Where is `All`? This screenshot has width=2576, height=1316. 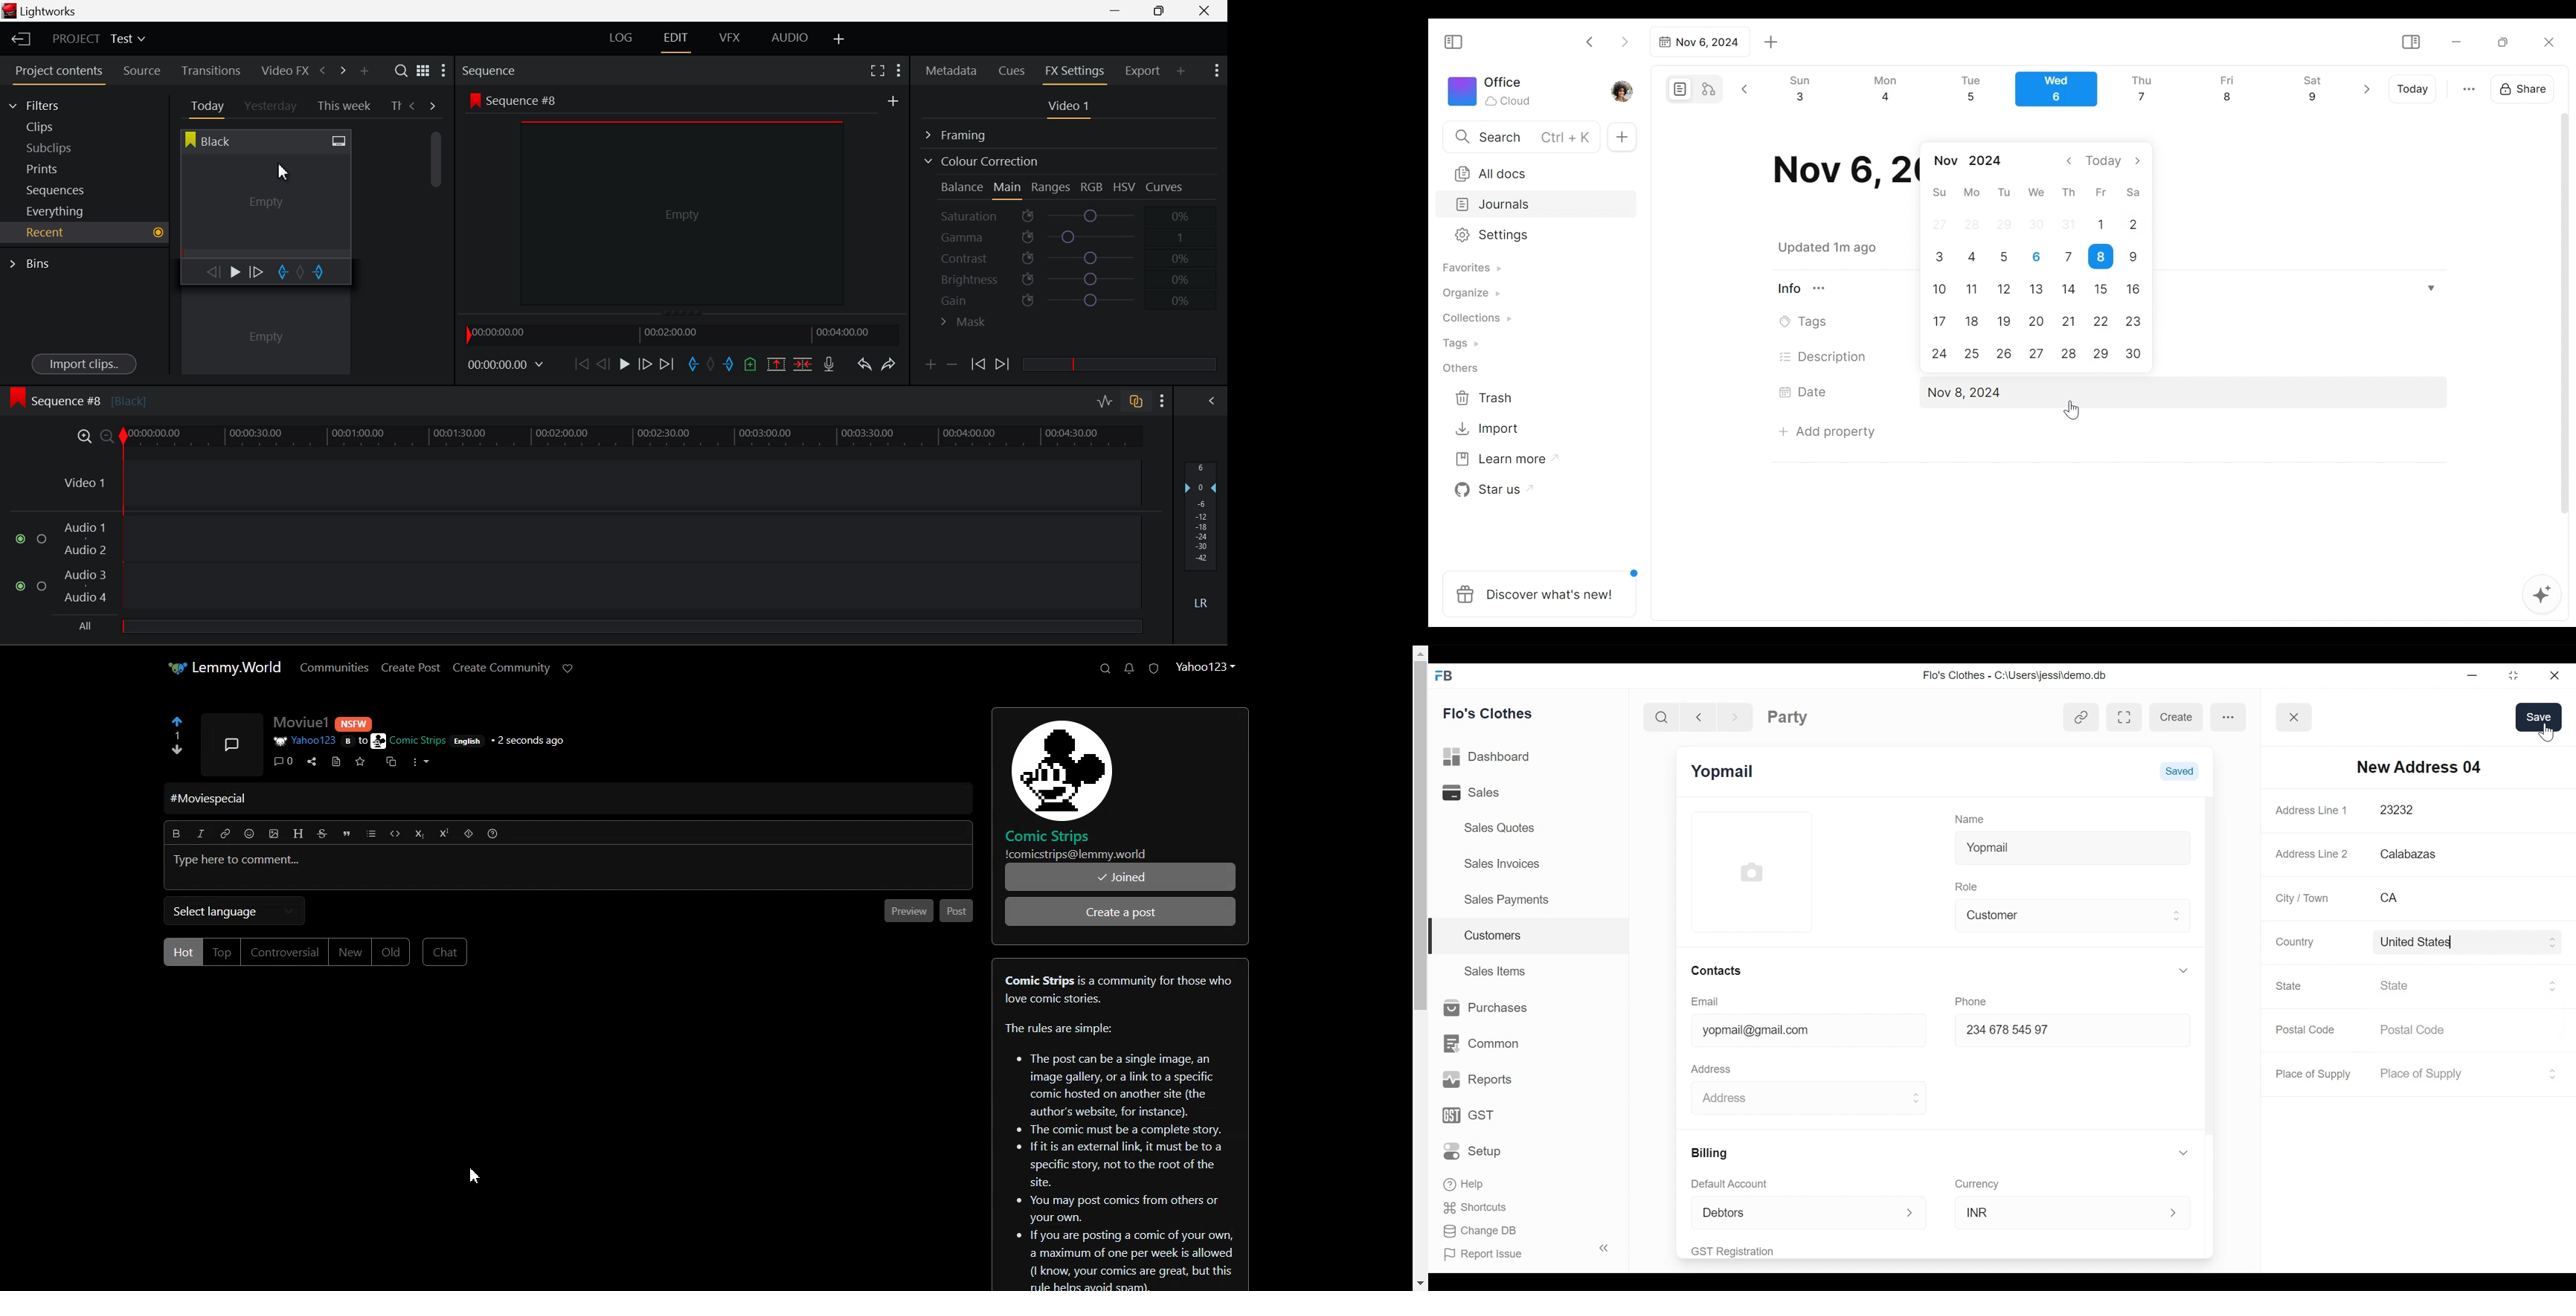 All is located at coordinates (85, 626).